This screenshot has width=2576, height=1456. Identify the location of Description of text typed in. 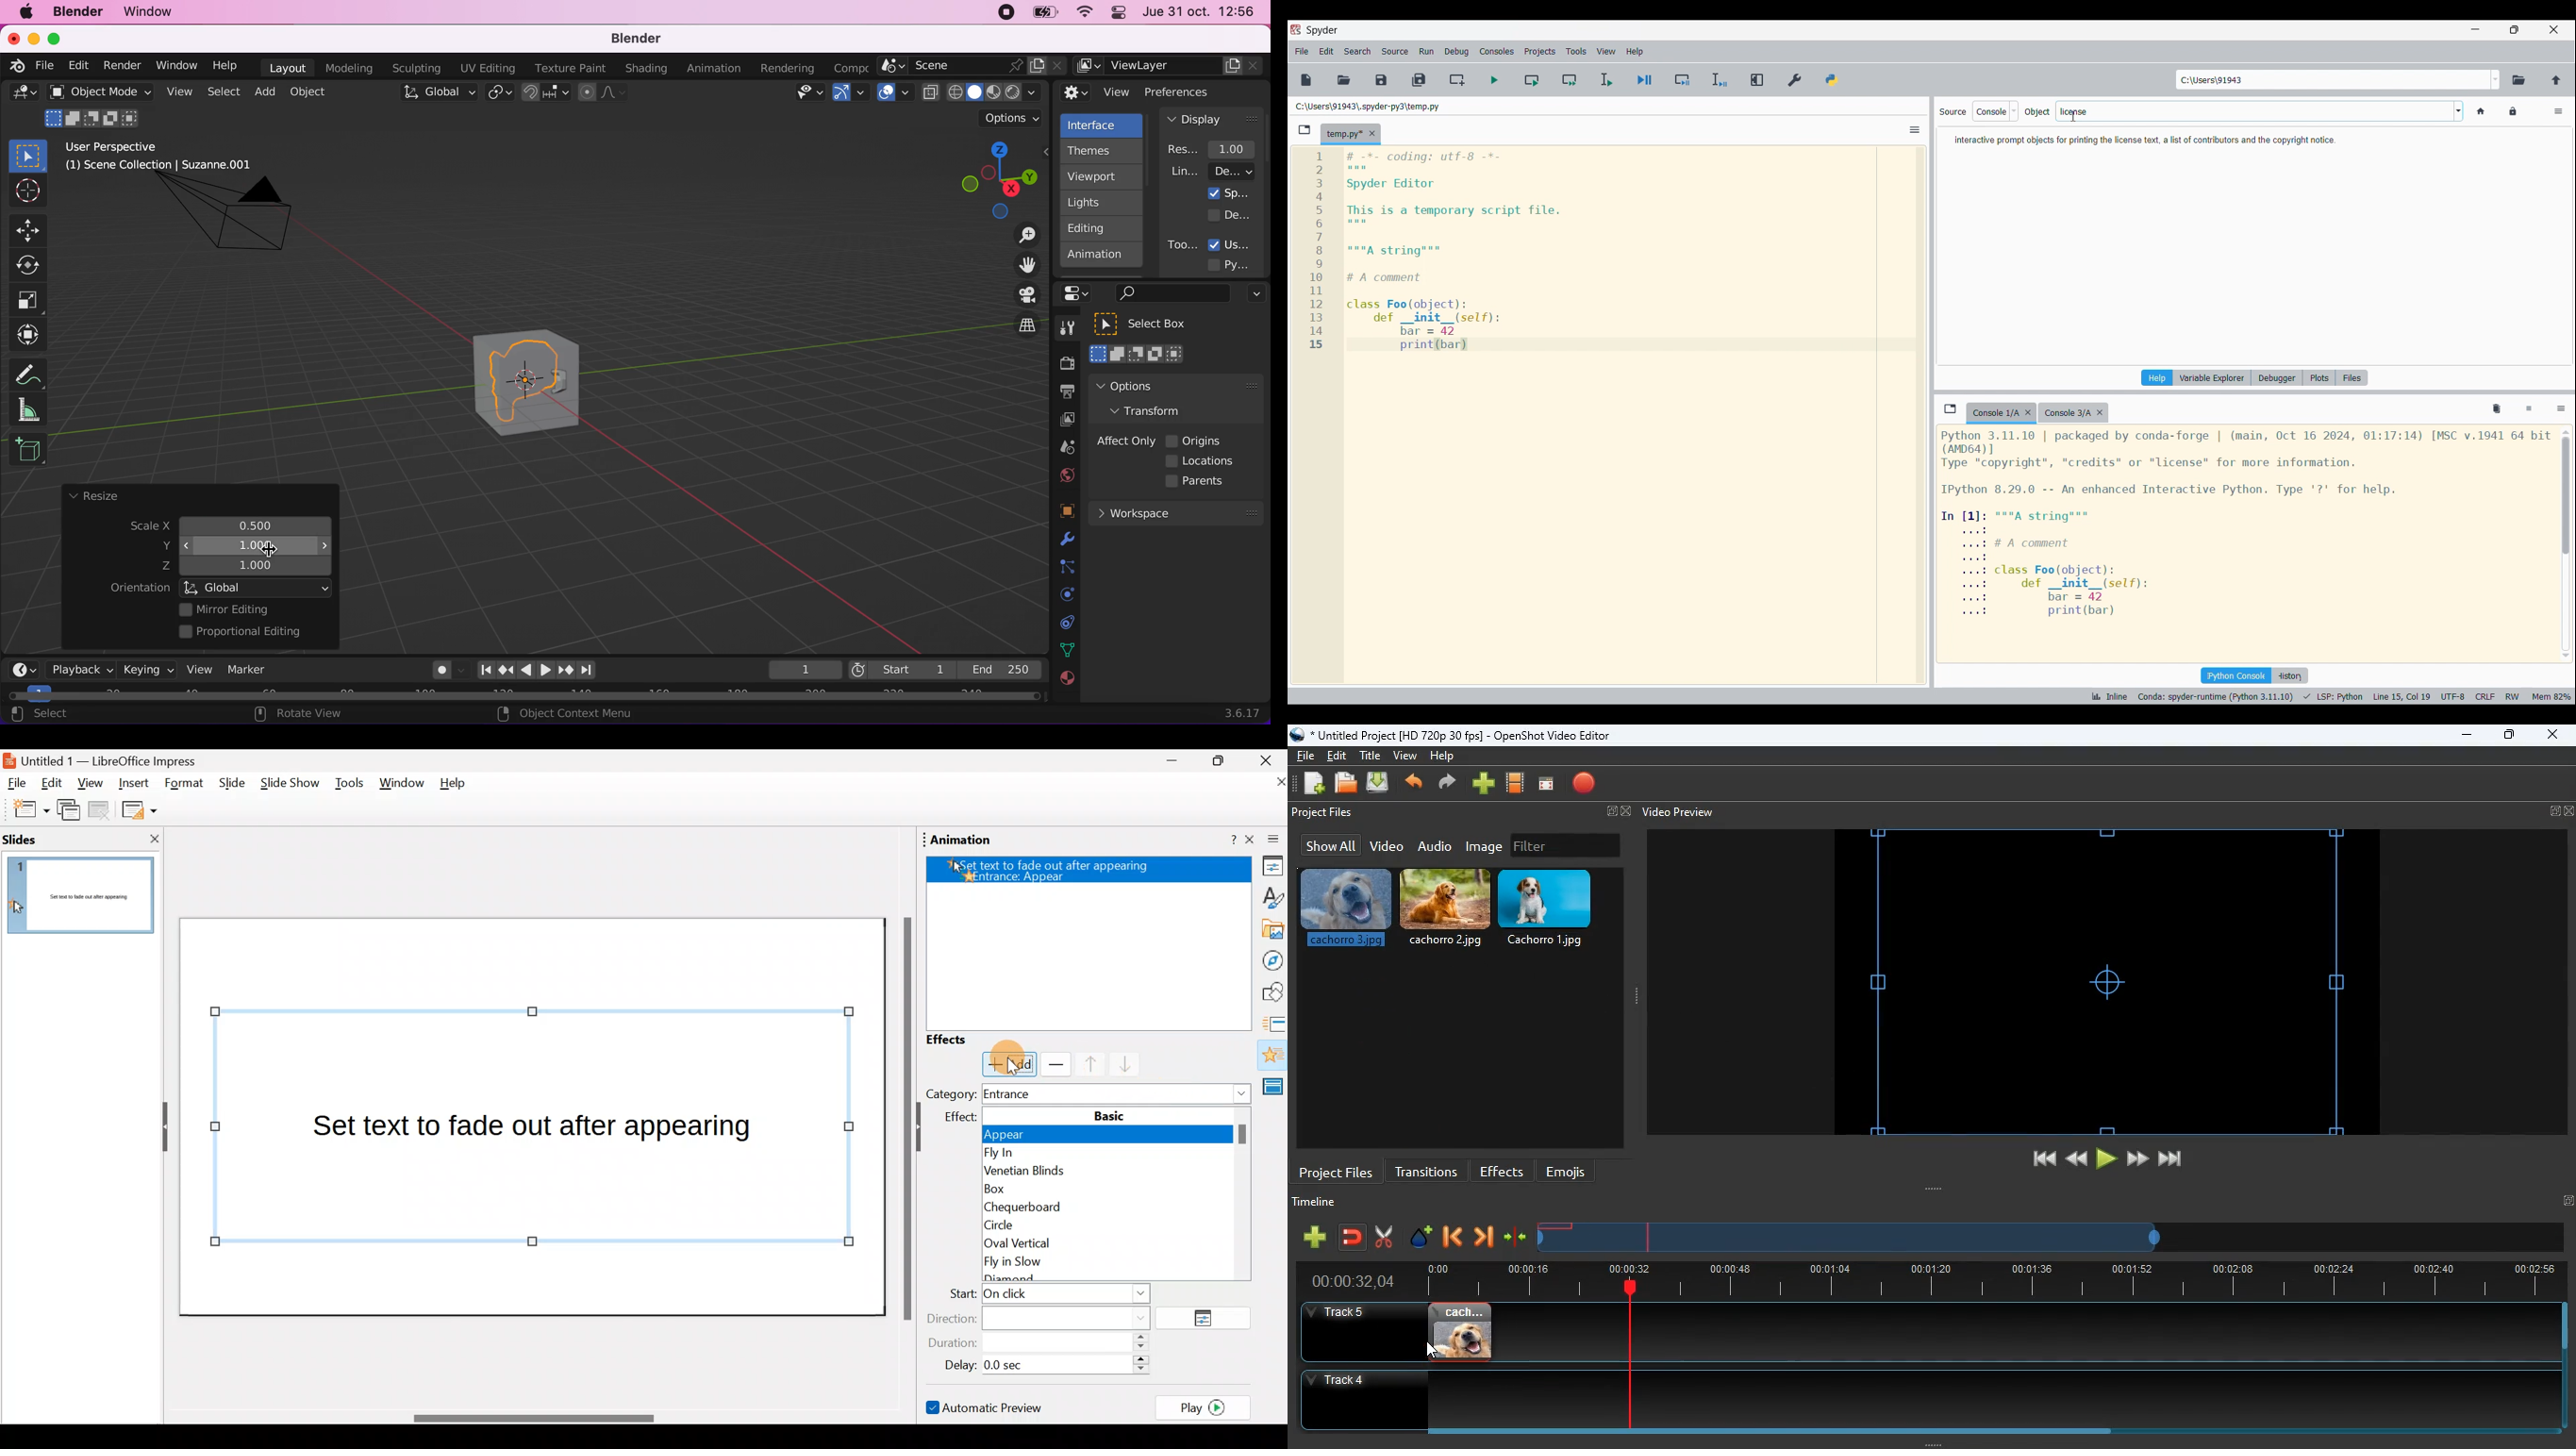
(2146, 140).